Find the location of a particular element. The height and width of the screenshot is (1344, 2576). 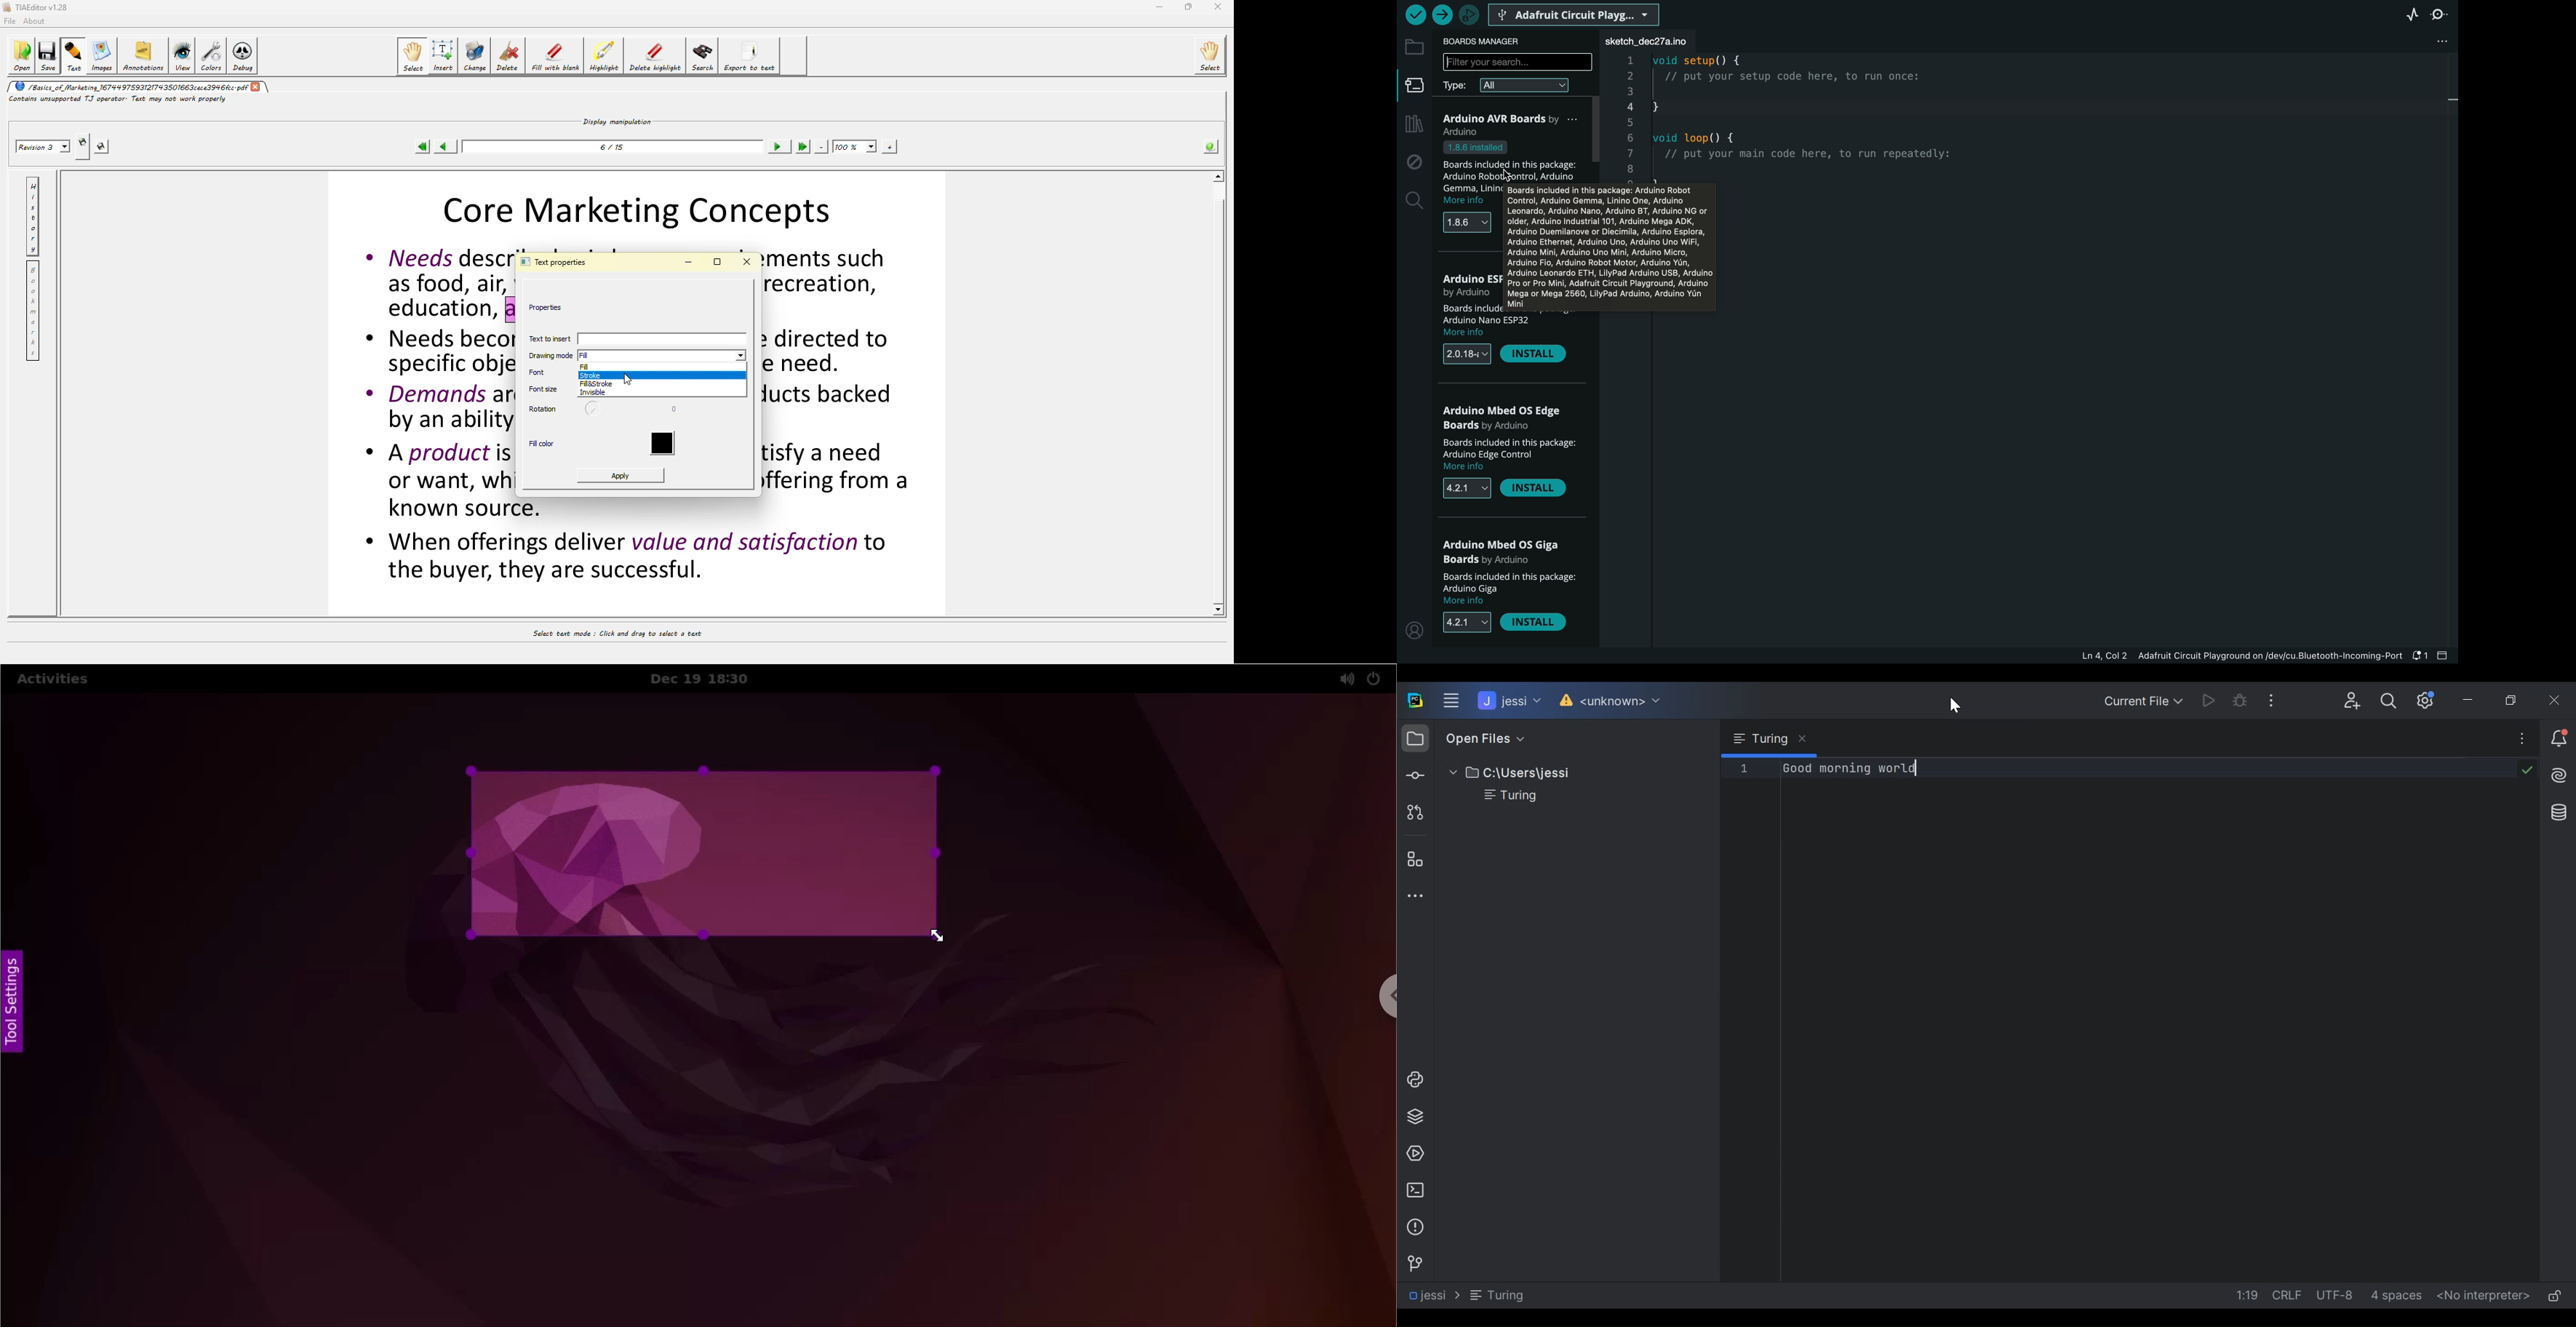

arduino boards is located at coordinates (1511, 123).